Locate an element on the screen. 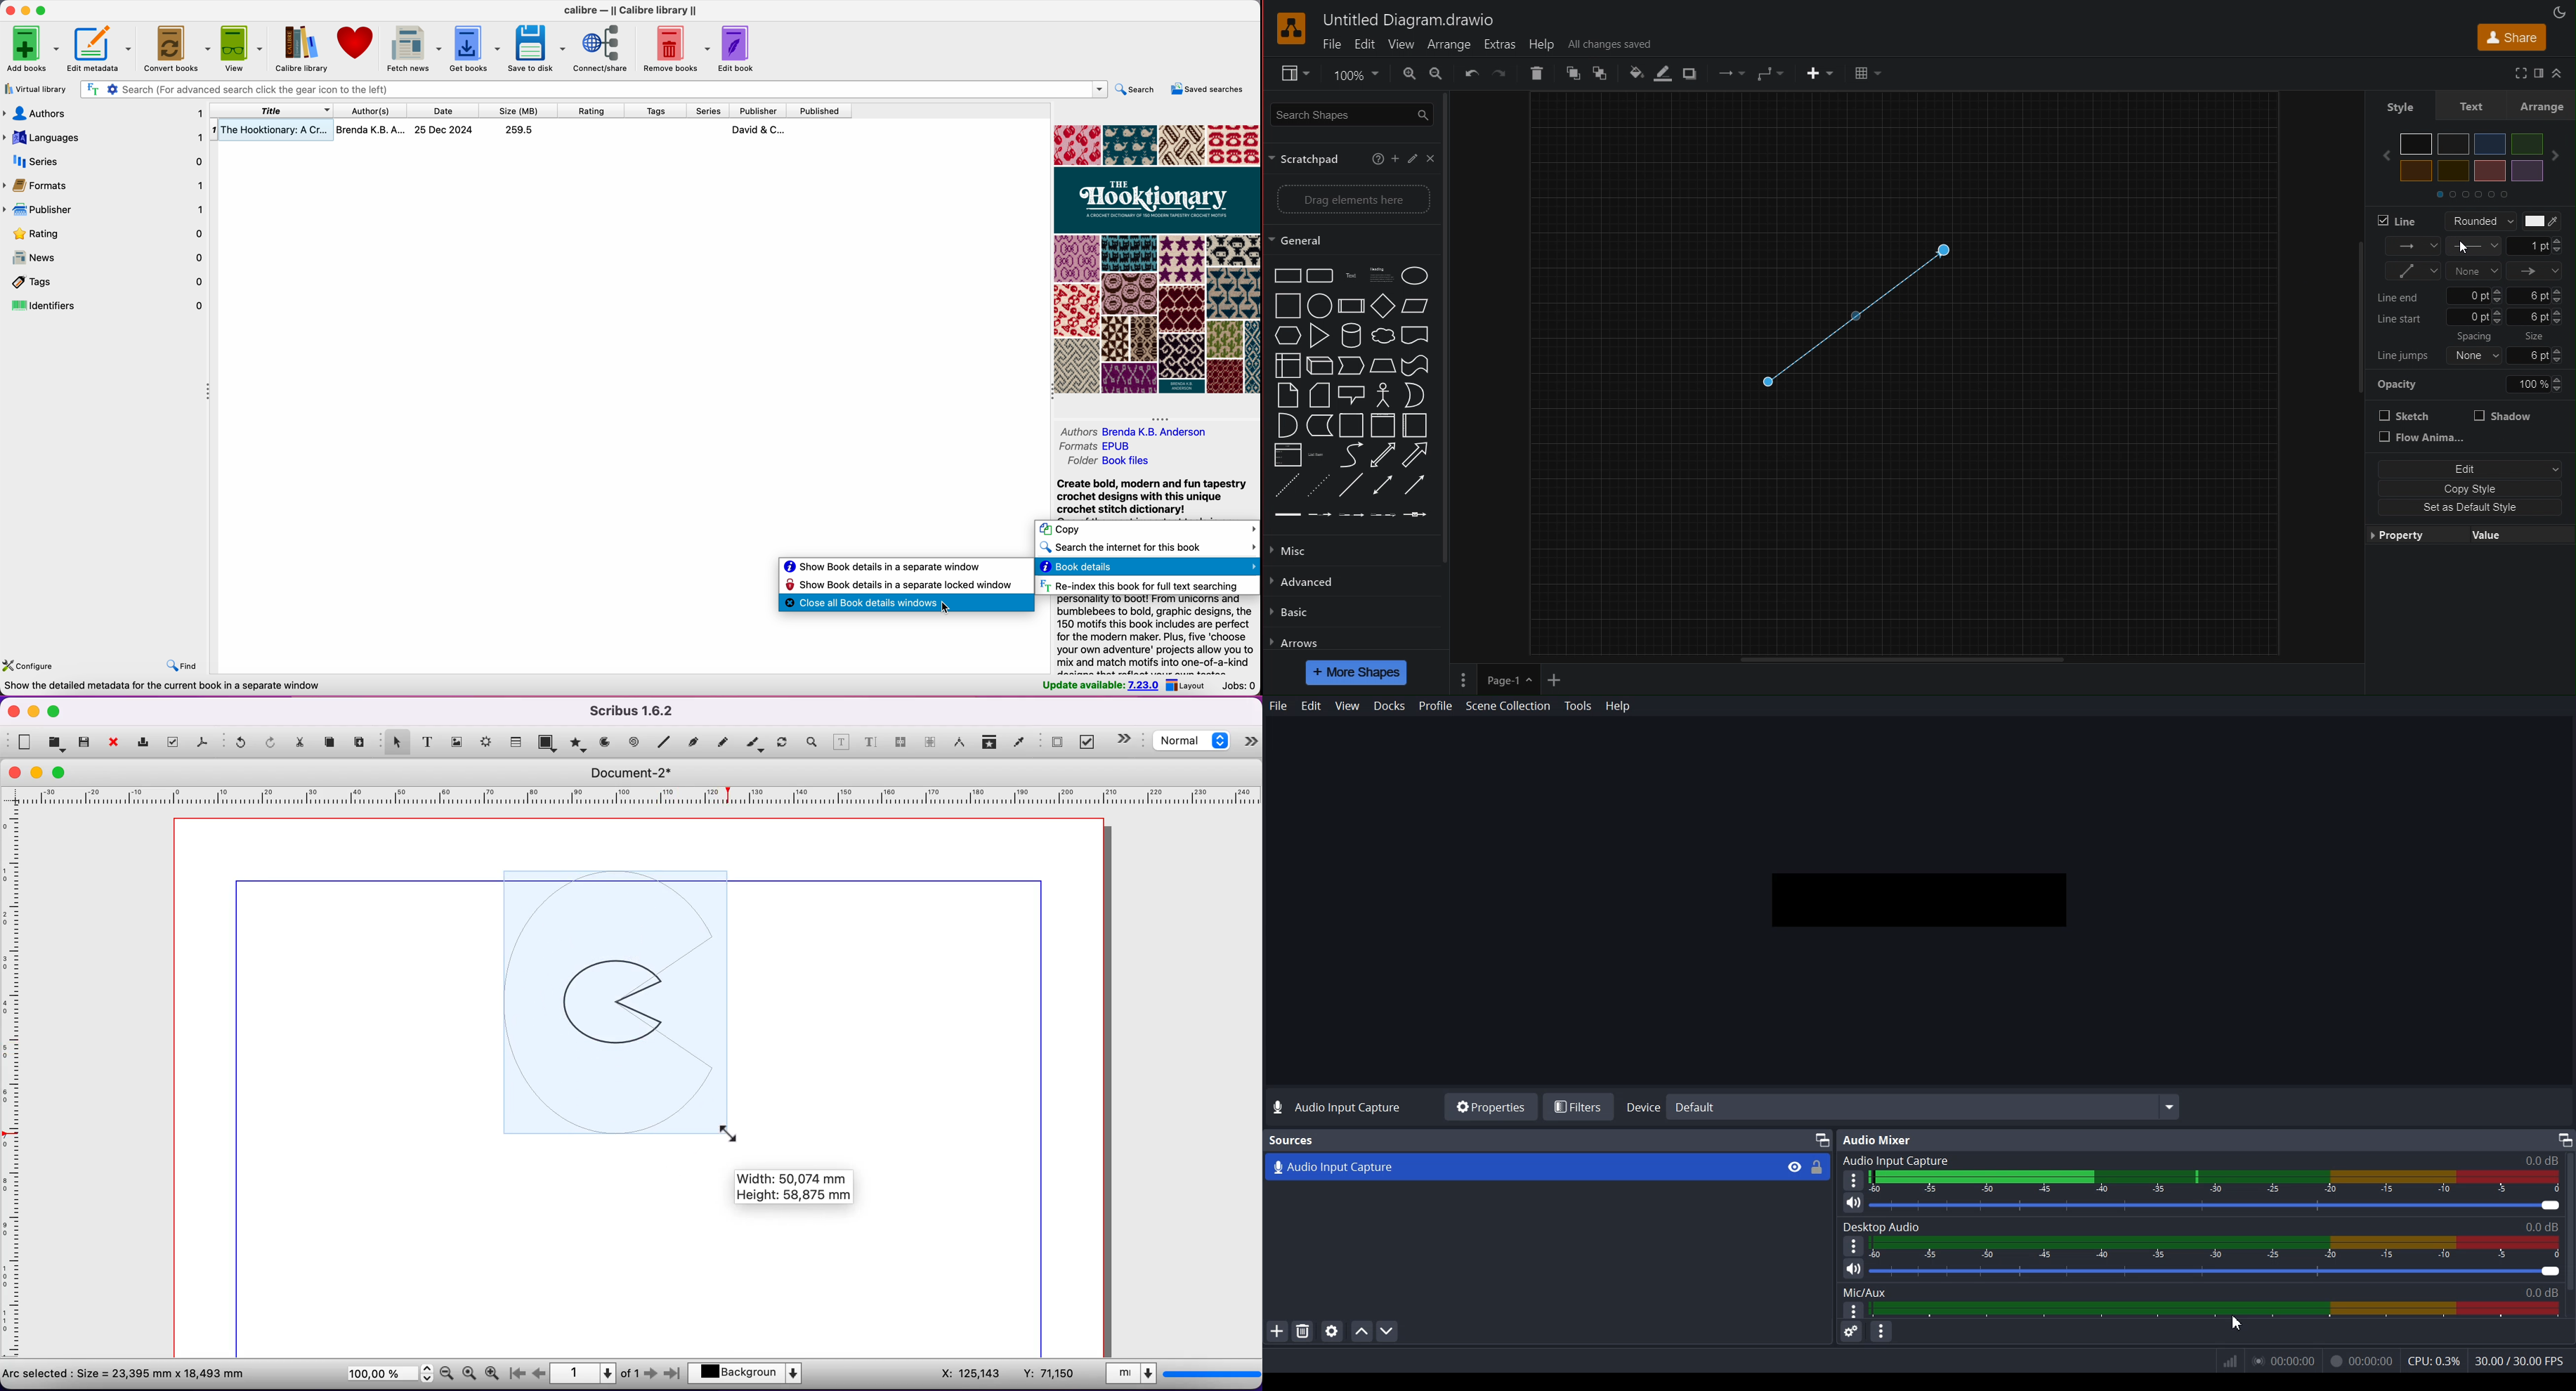 This screenshot has width=2576, height=1400. open is located at coordinates (58, 743).